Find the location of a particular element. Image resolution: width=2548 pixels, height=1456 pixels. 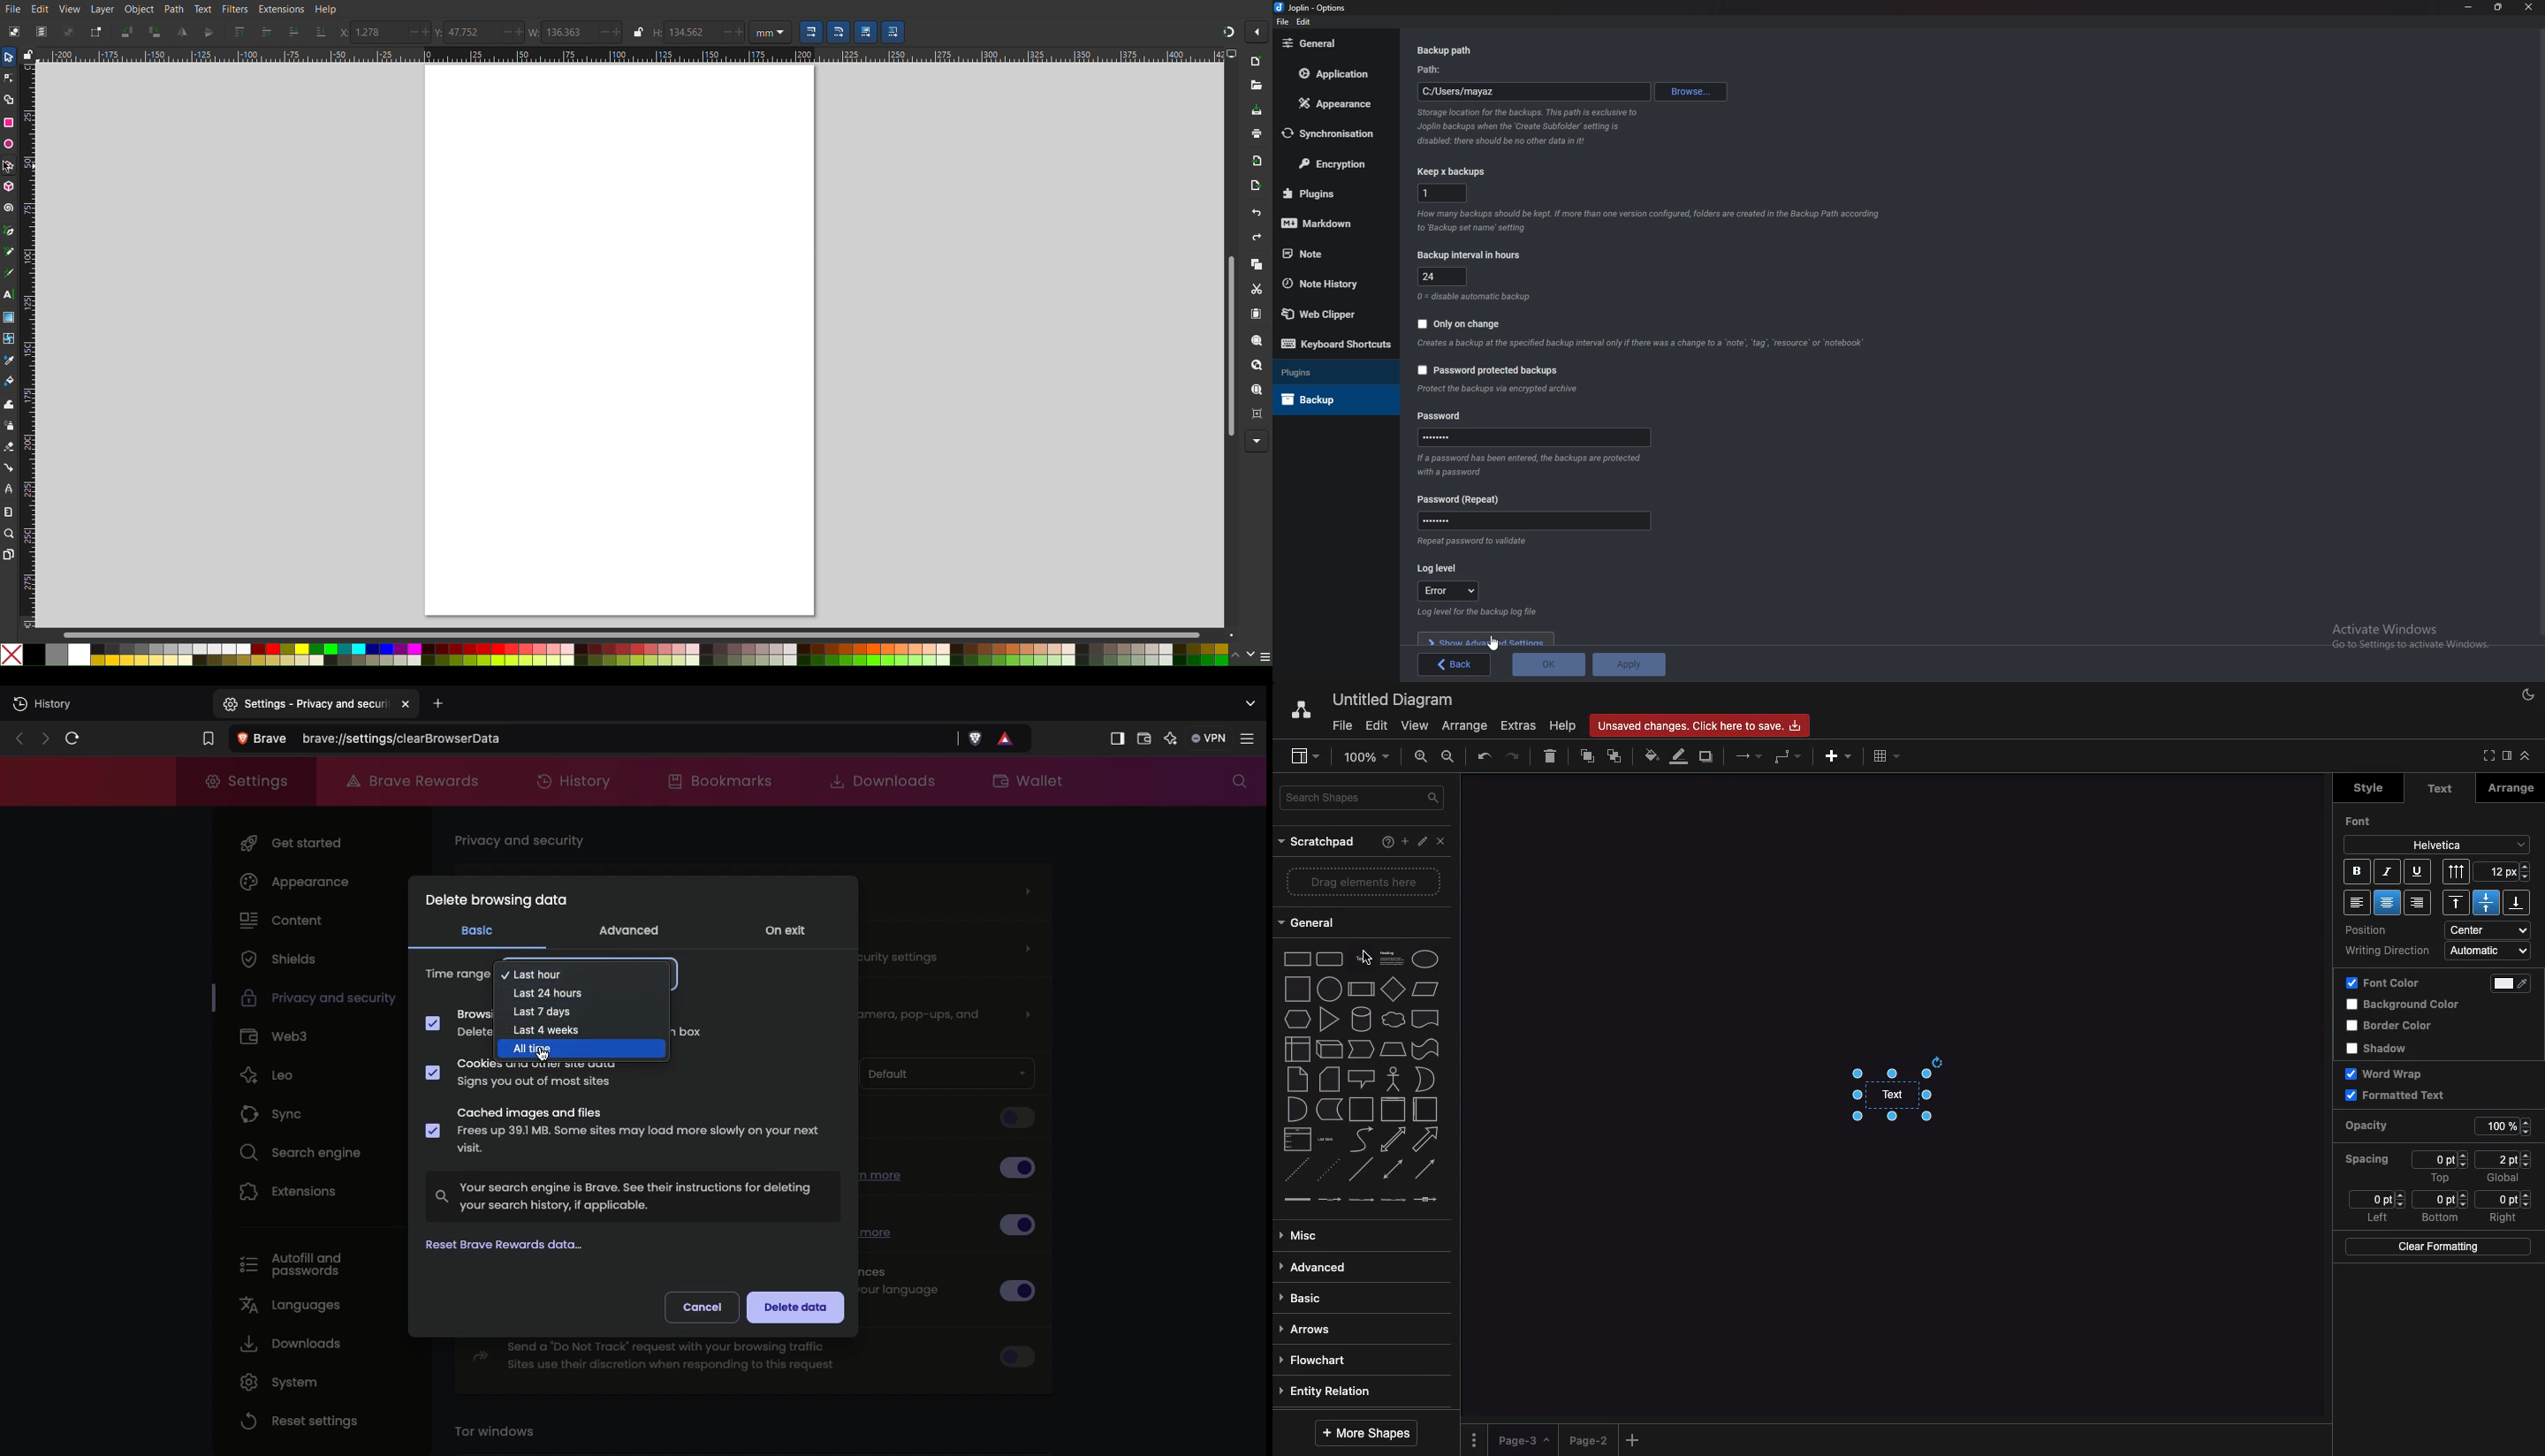

Right is located at coordinates (2505, 1217).